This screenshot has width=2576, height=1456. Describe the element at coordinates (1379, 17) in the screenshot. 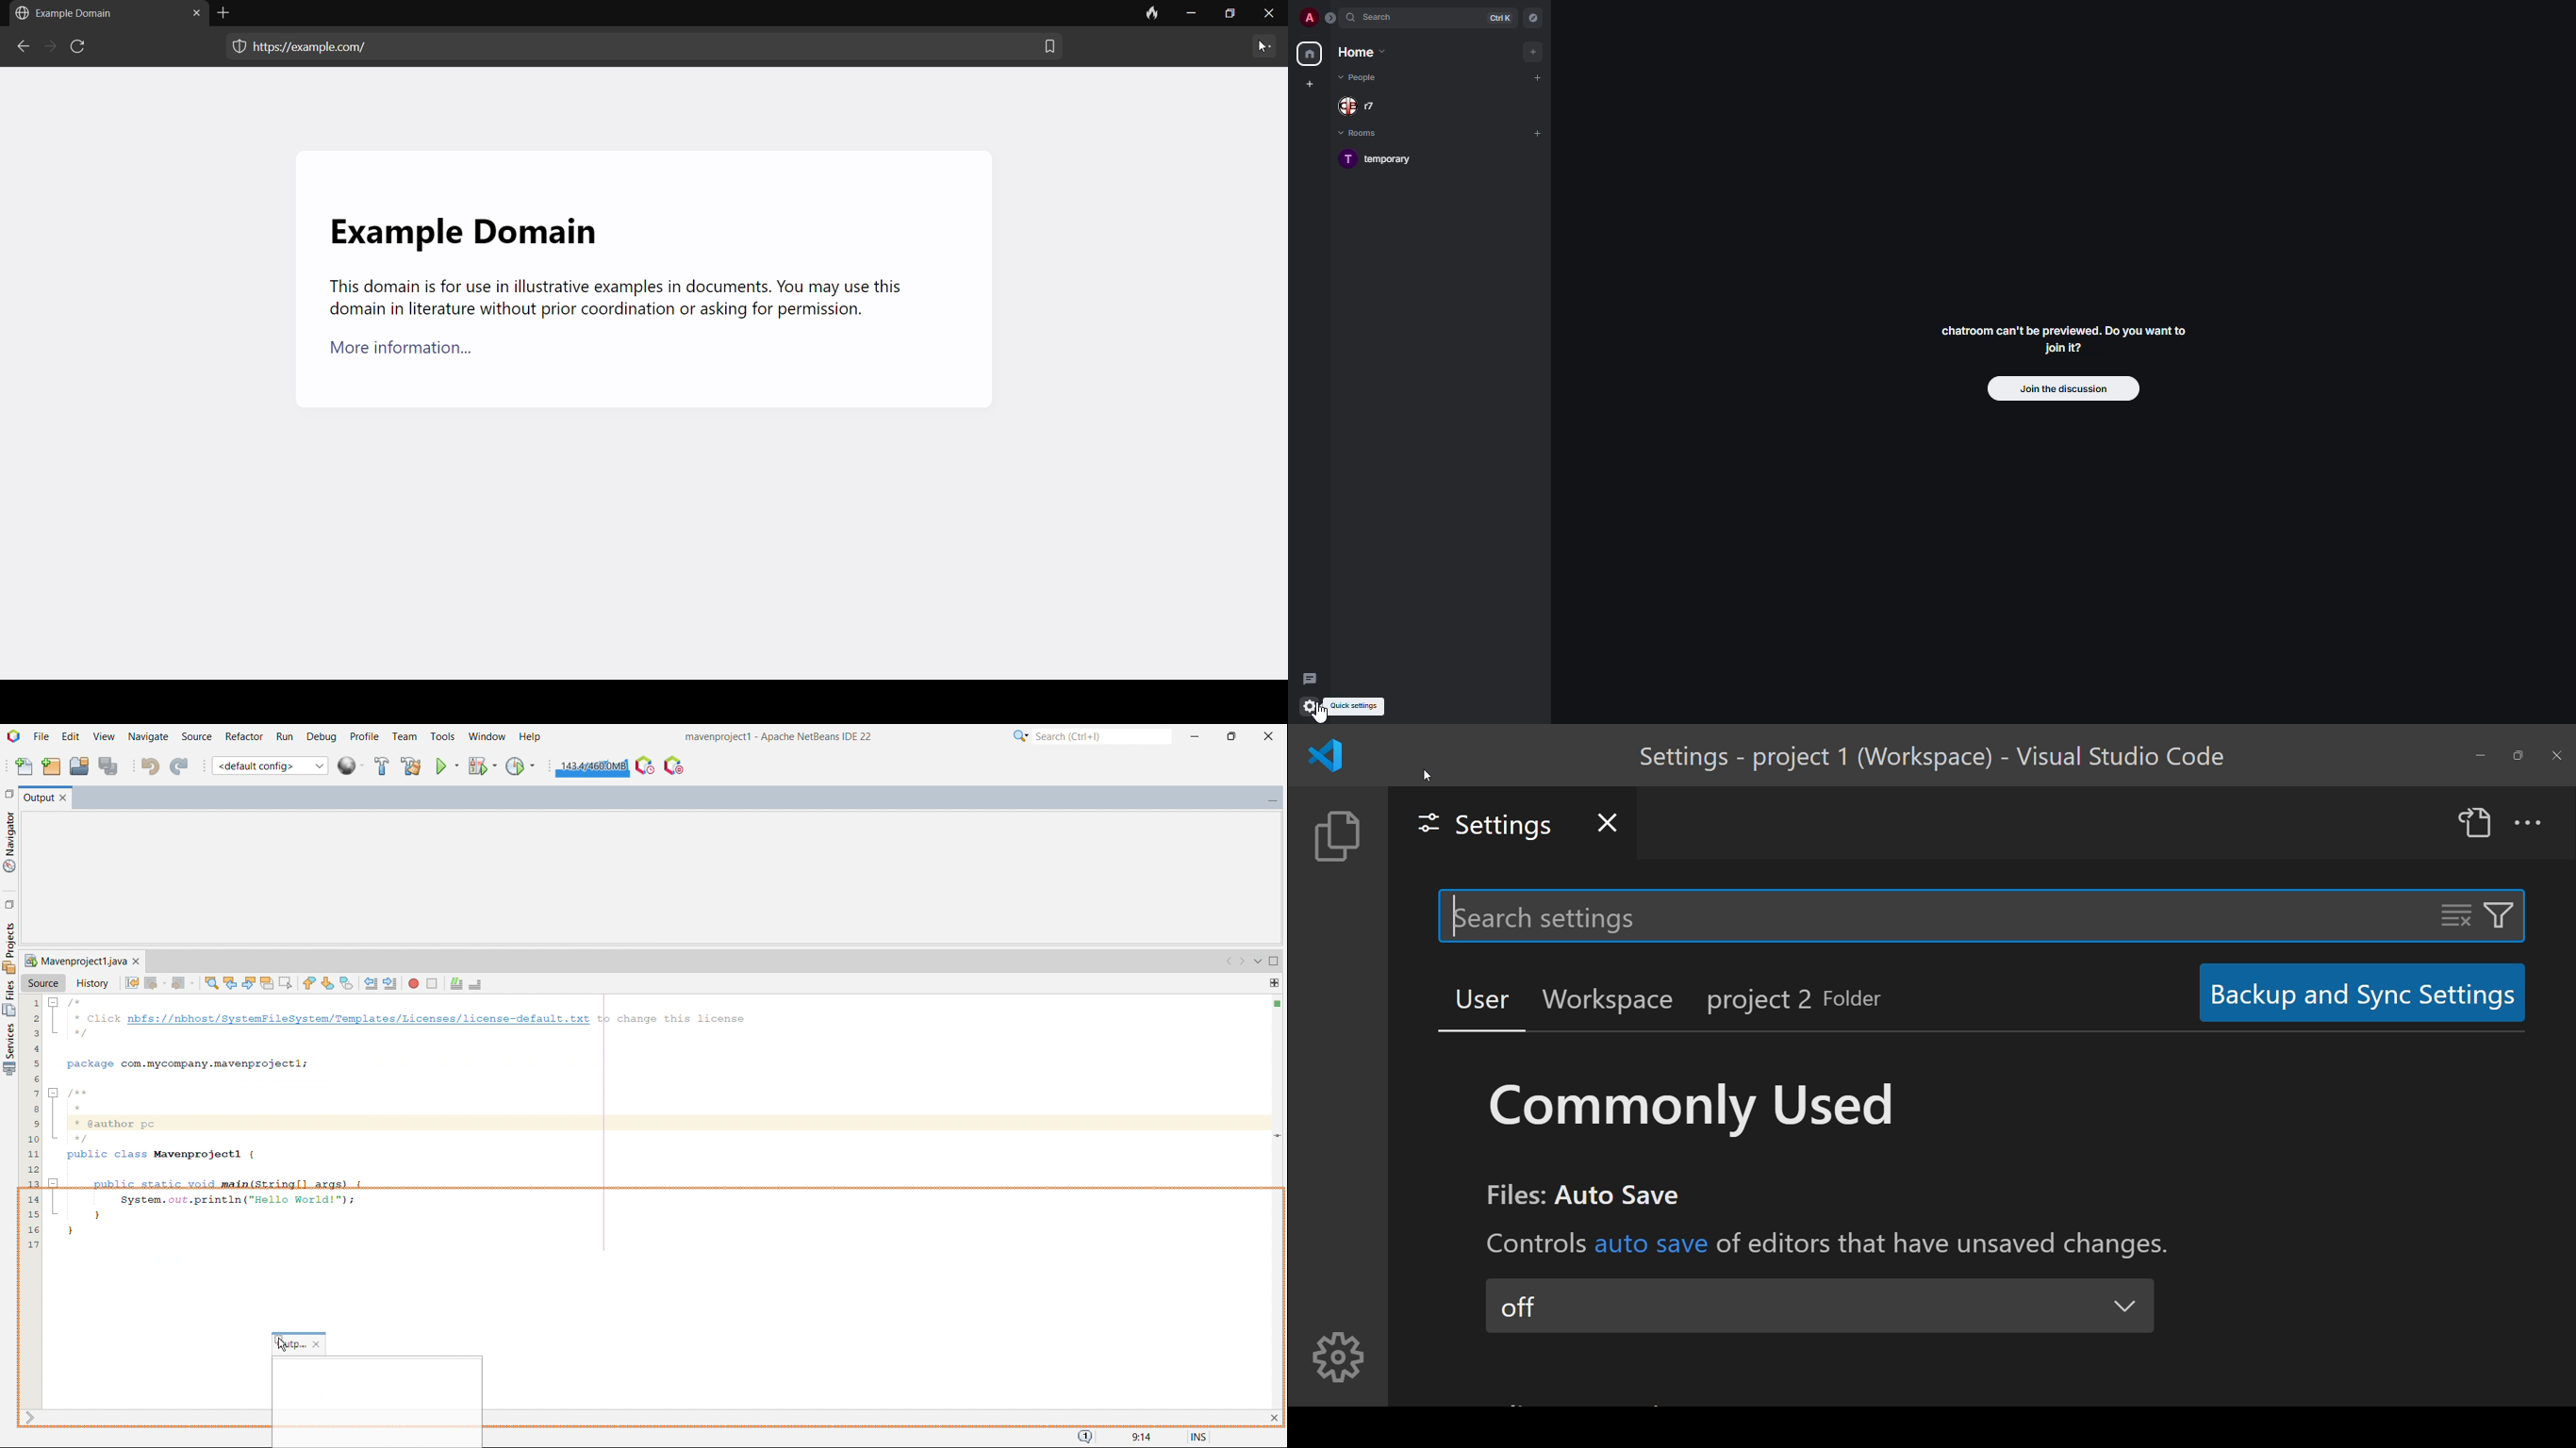

I see `search` at that location.